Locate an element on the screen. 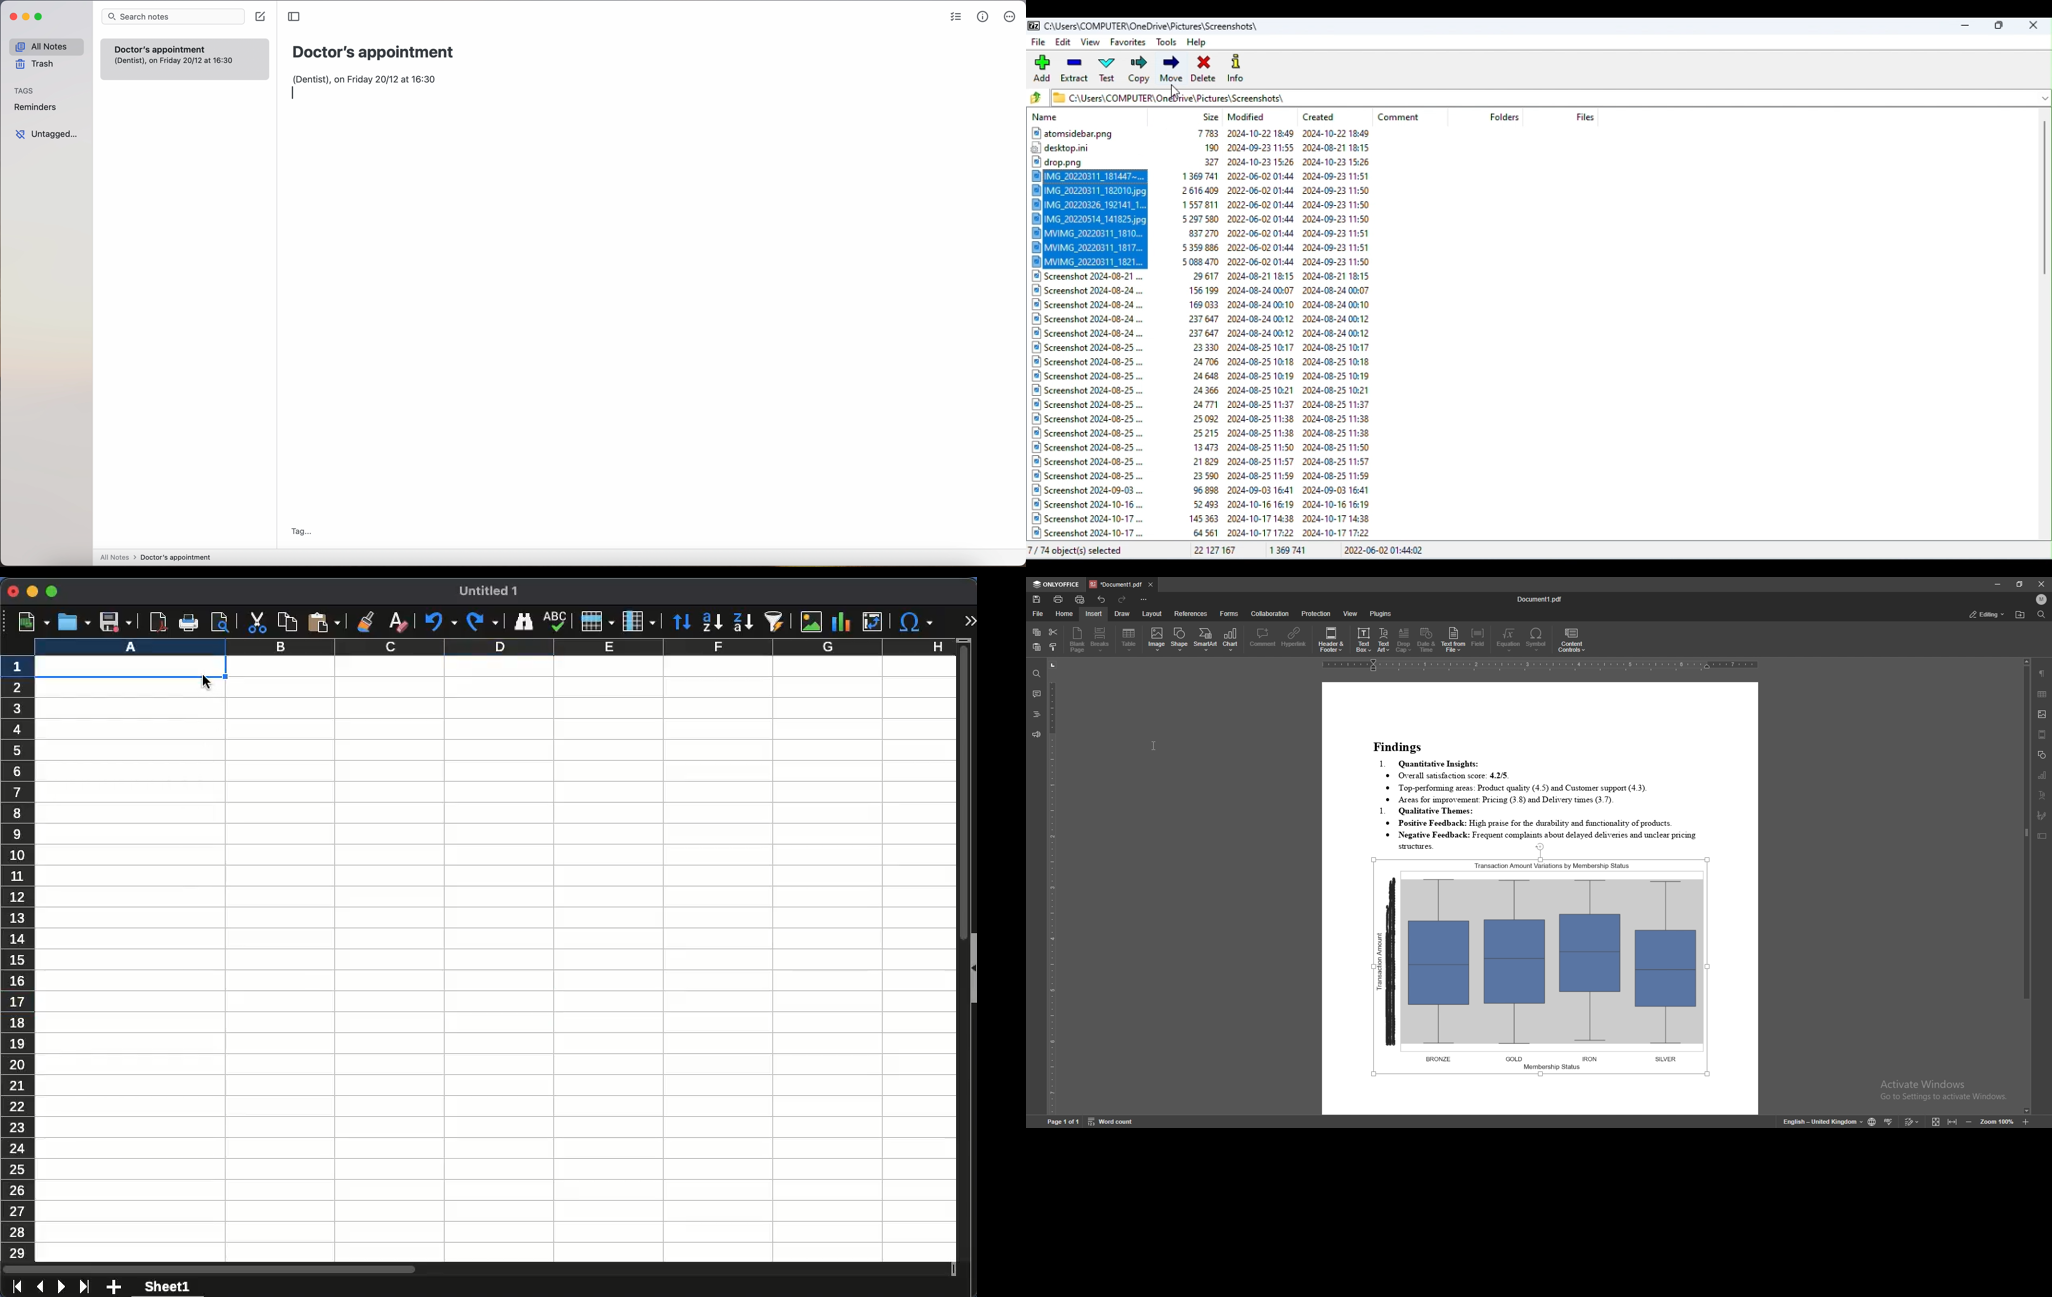 This screenshot has height=1316, width=2072. tags is located at coordinates (24, 91).